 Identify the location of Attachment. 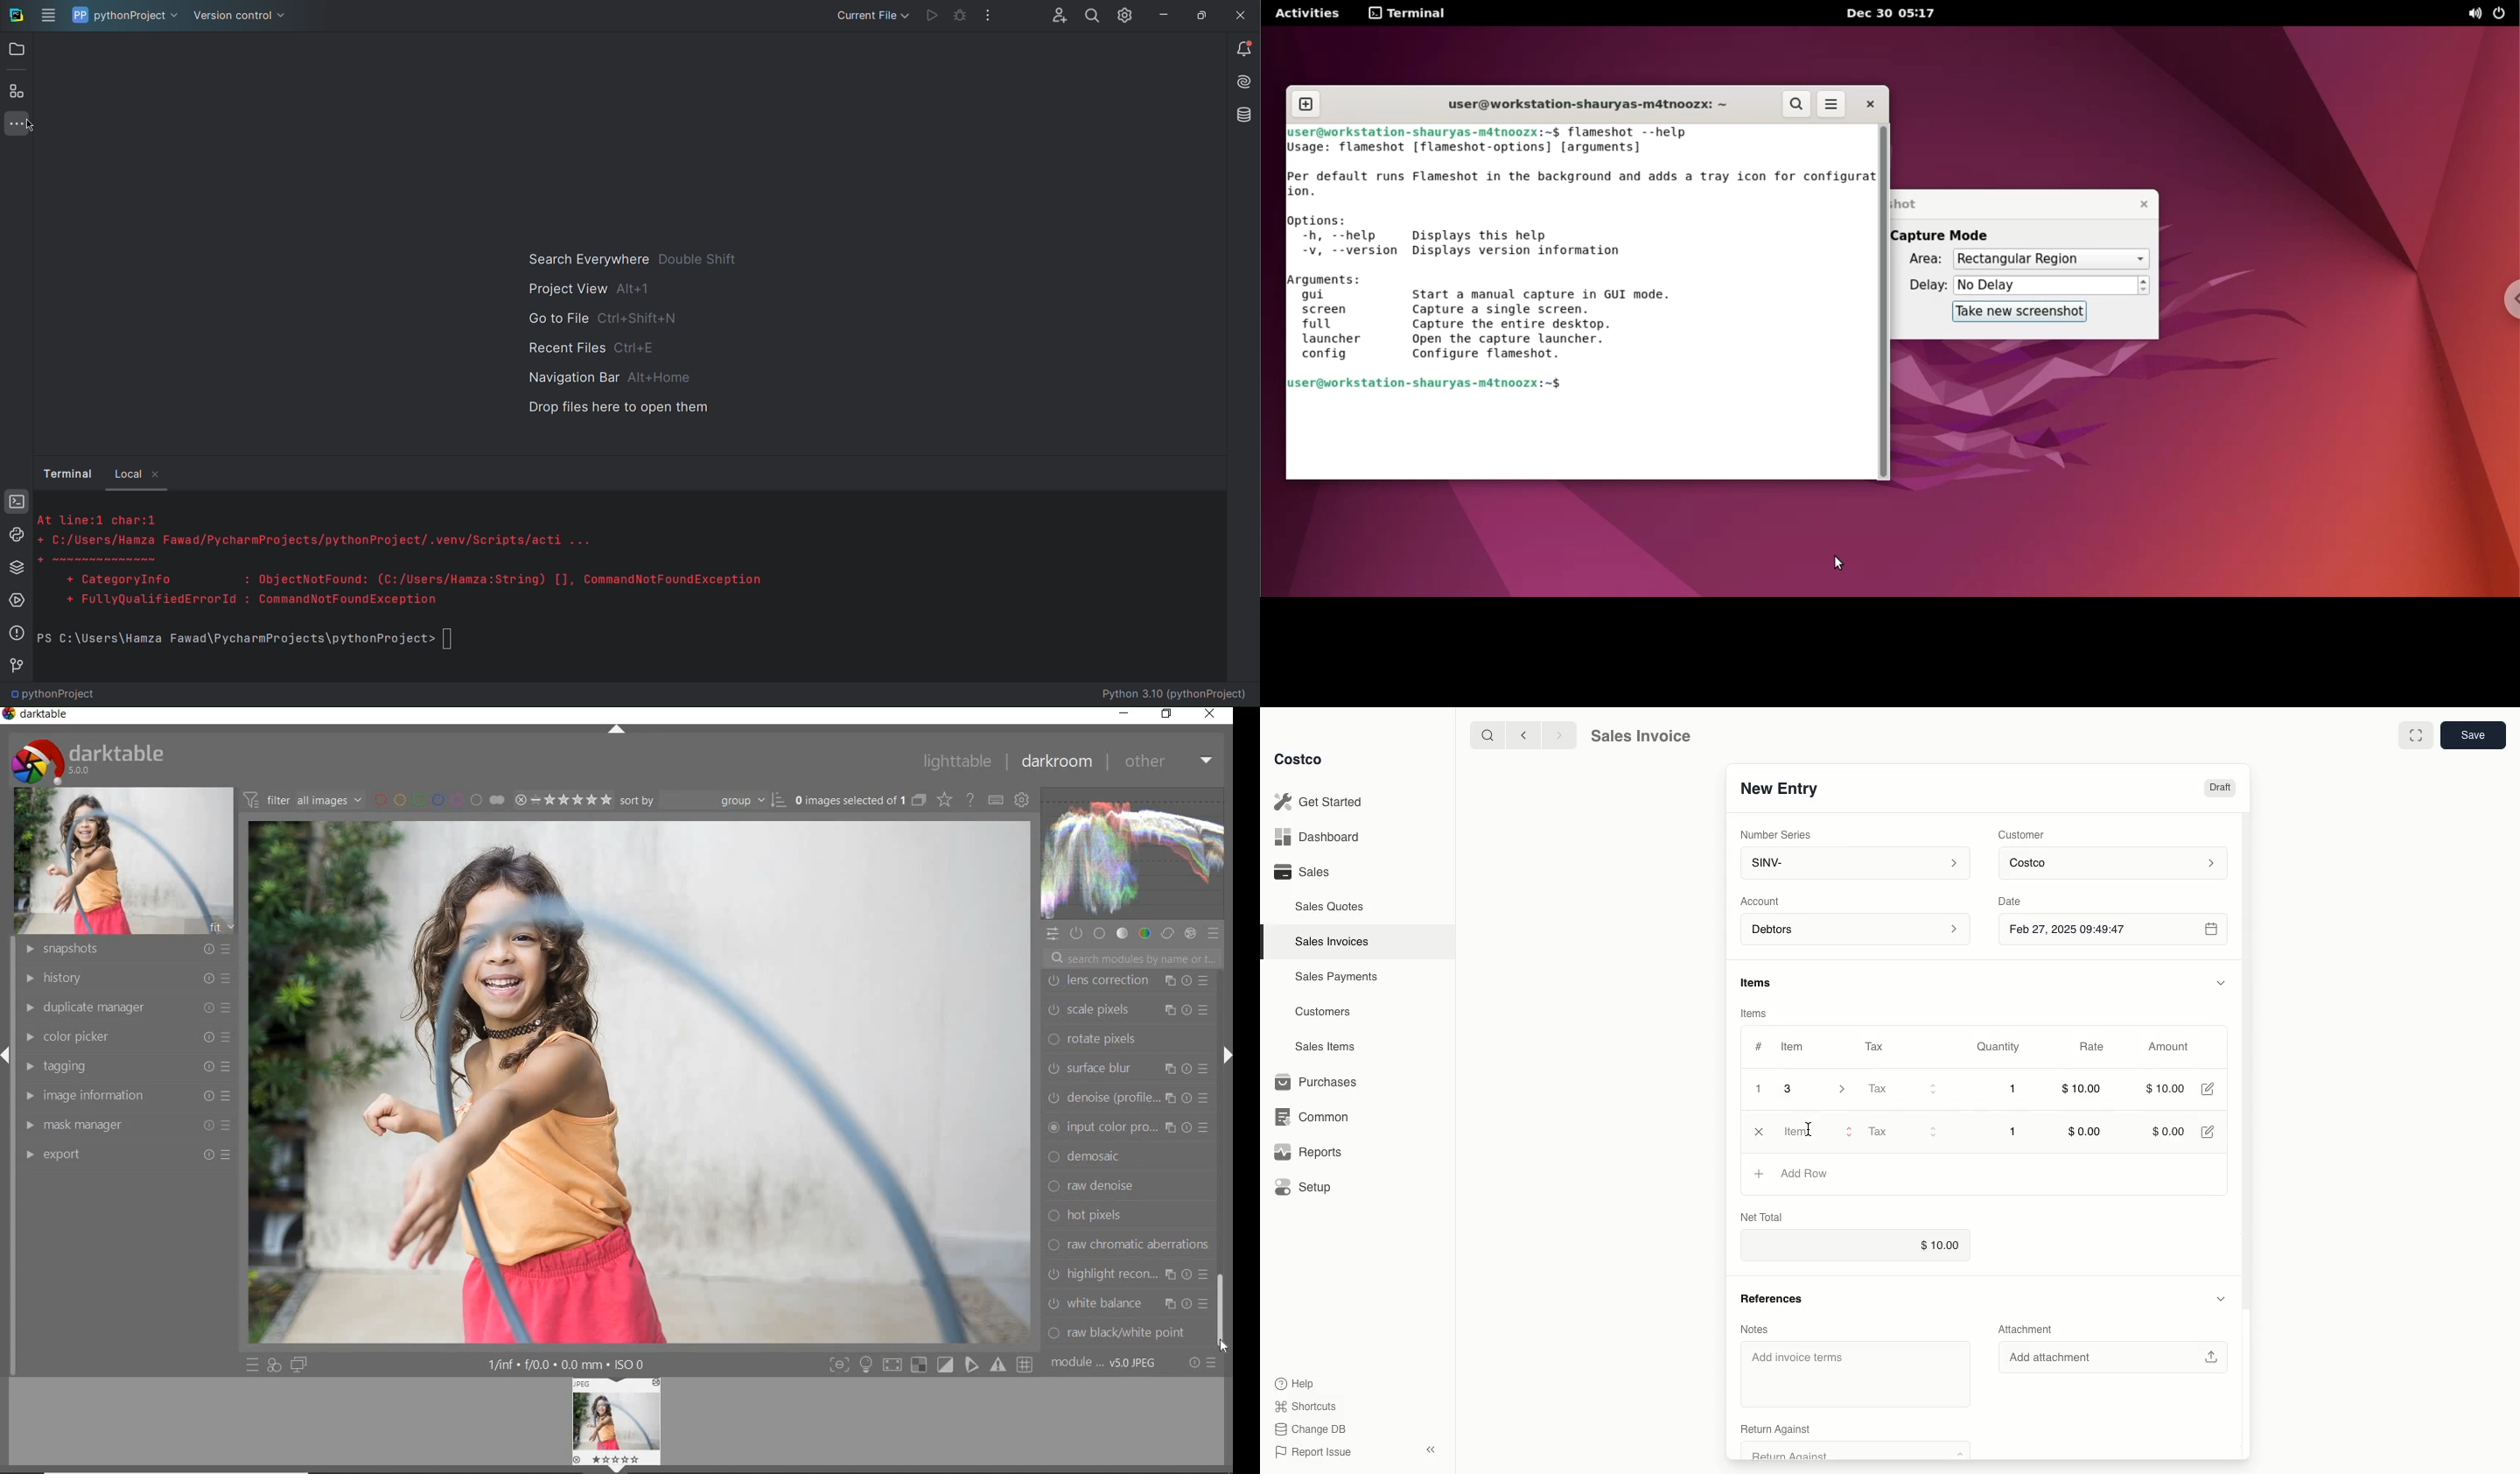
(2028, 1330).